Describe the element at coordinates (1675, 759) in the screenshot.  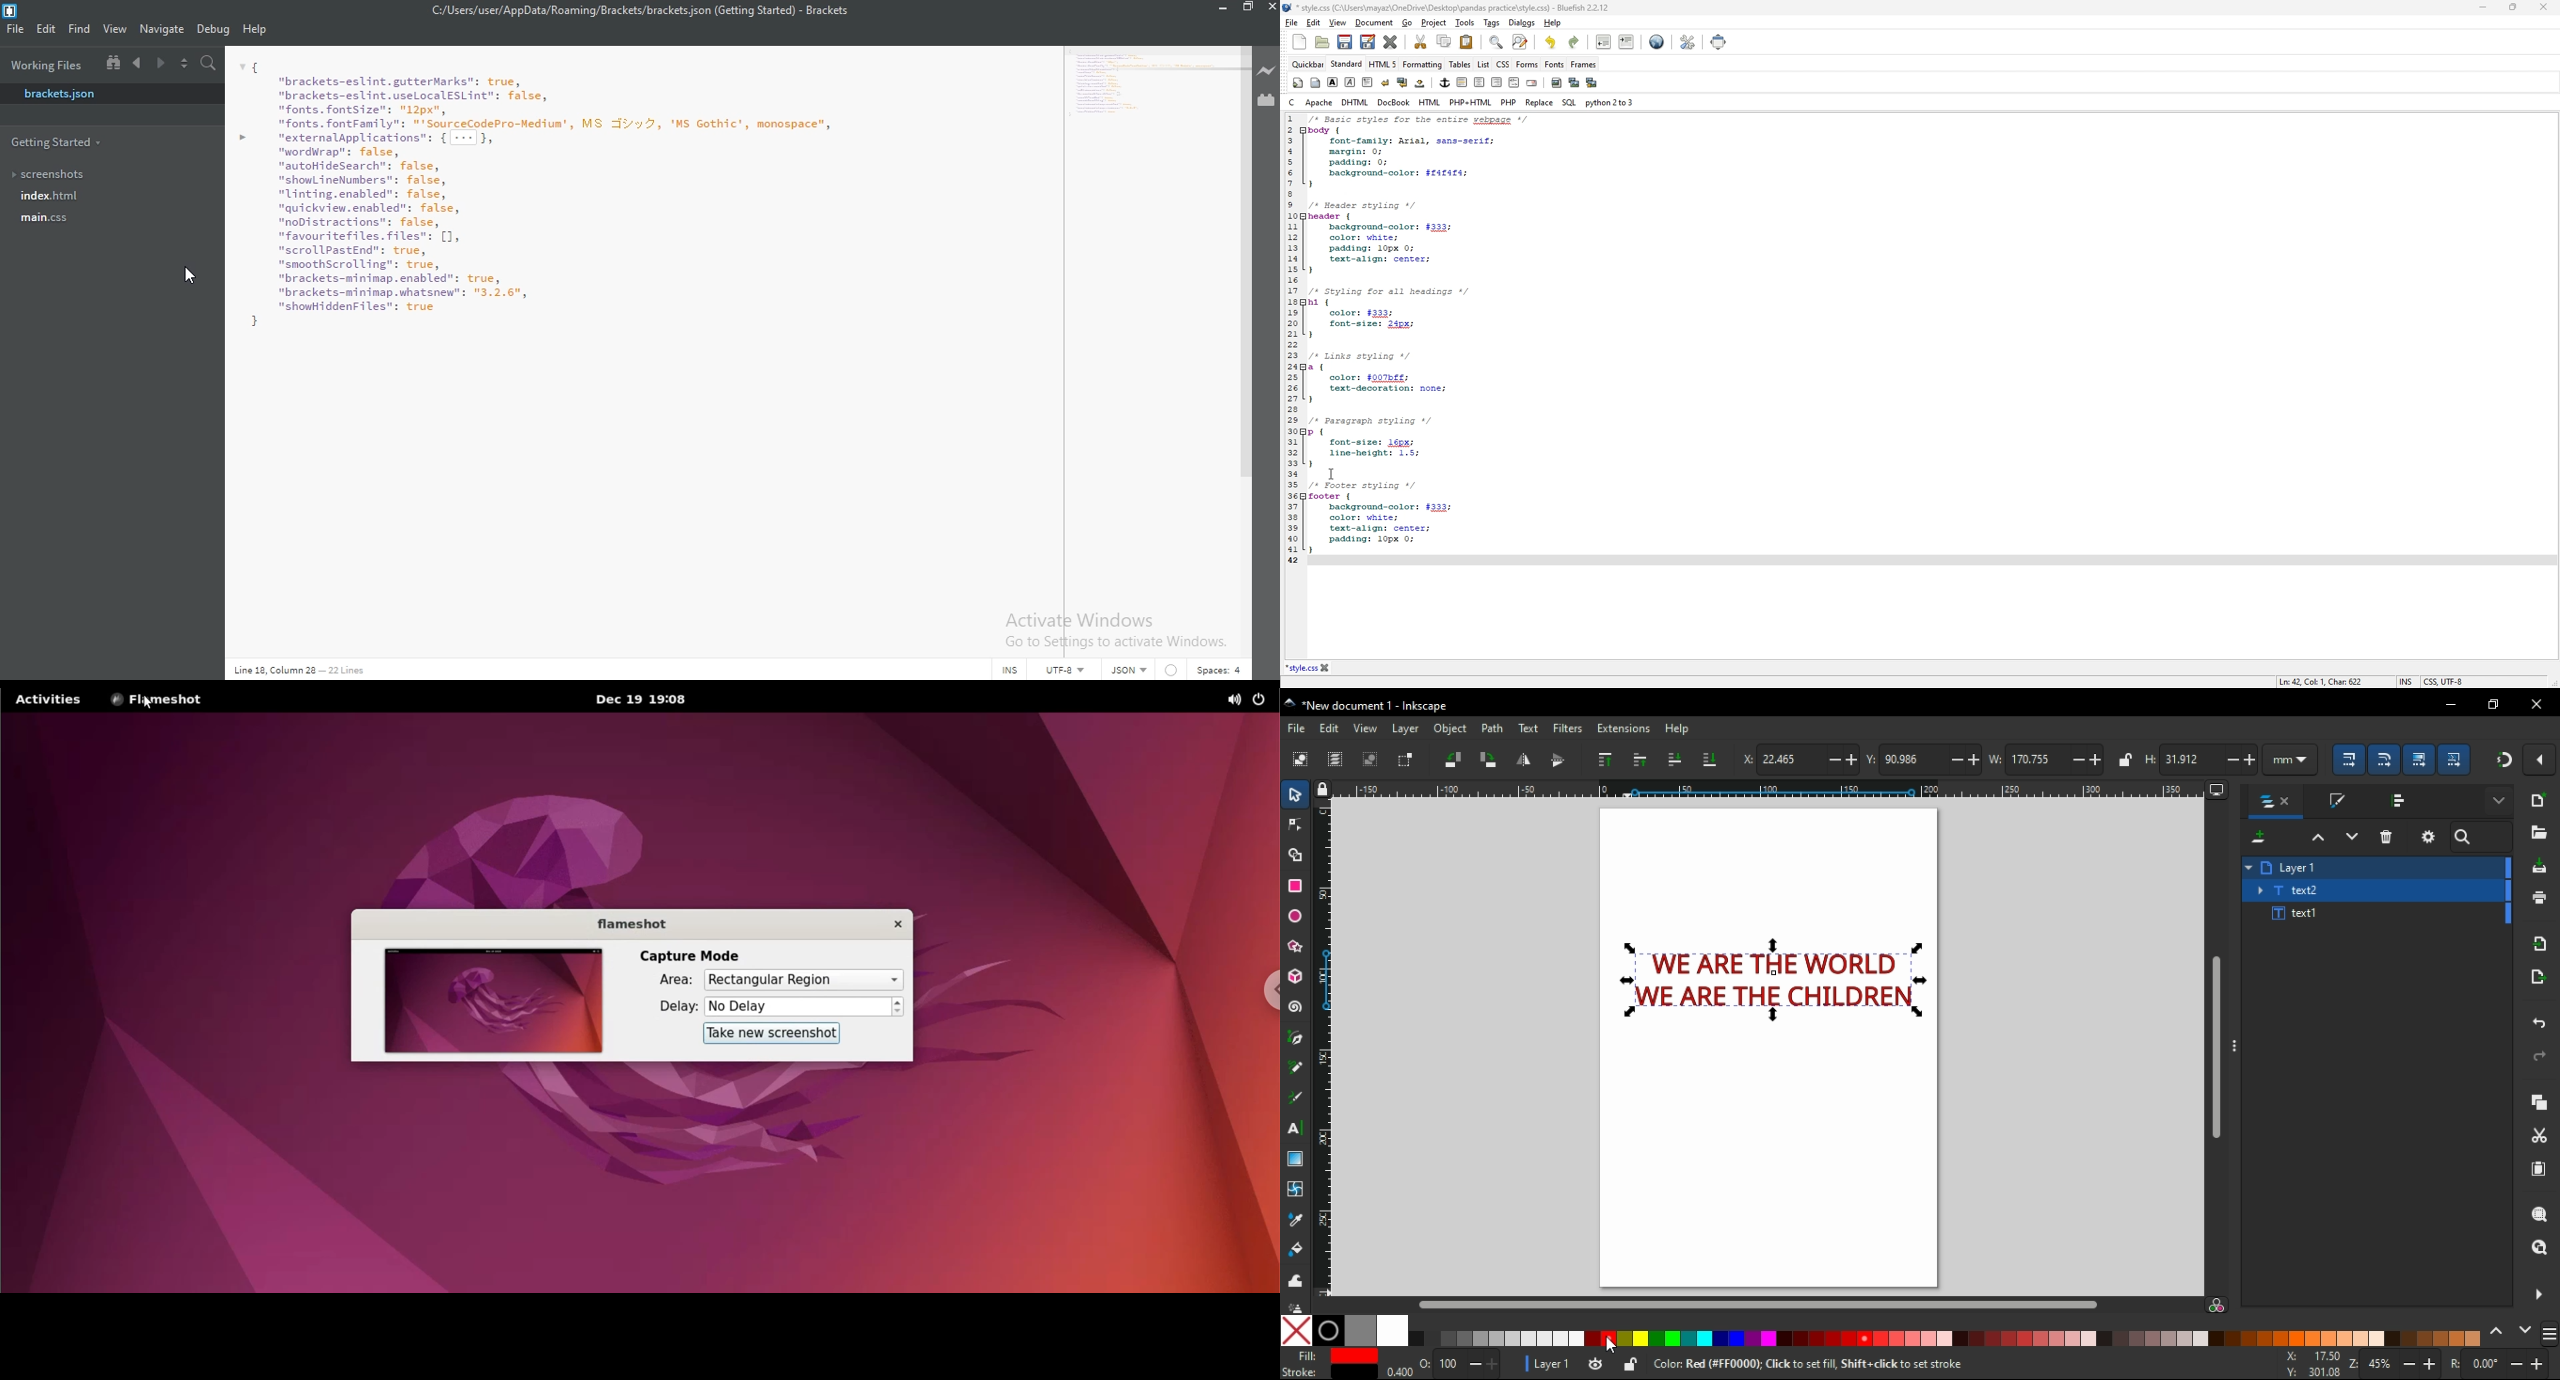
I see `lower` at that location.